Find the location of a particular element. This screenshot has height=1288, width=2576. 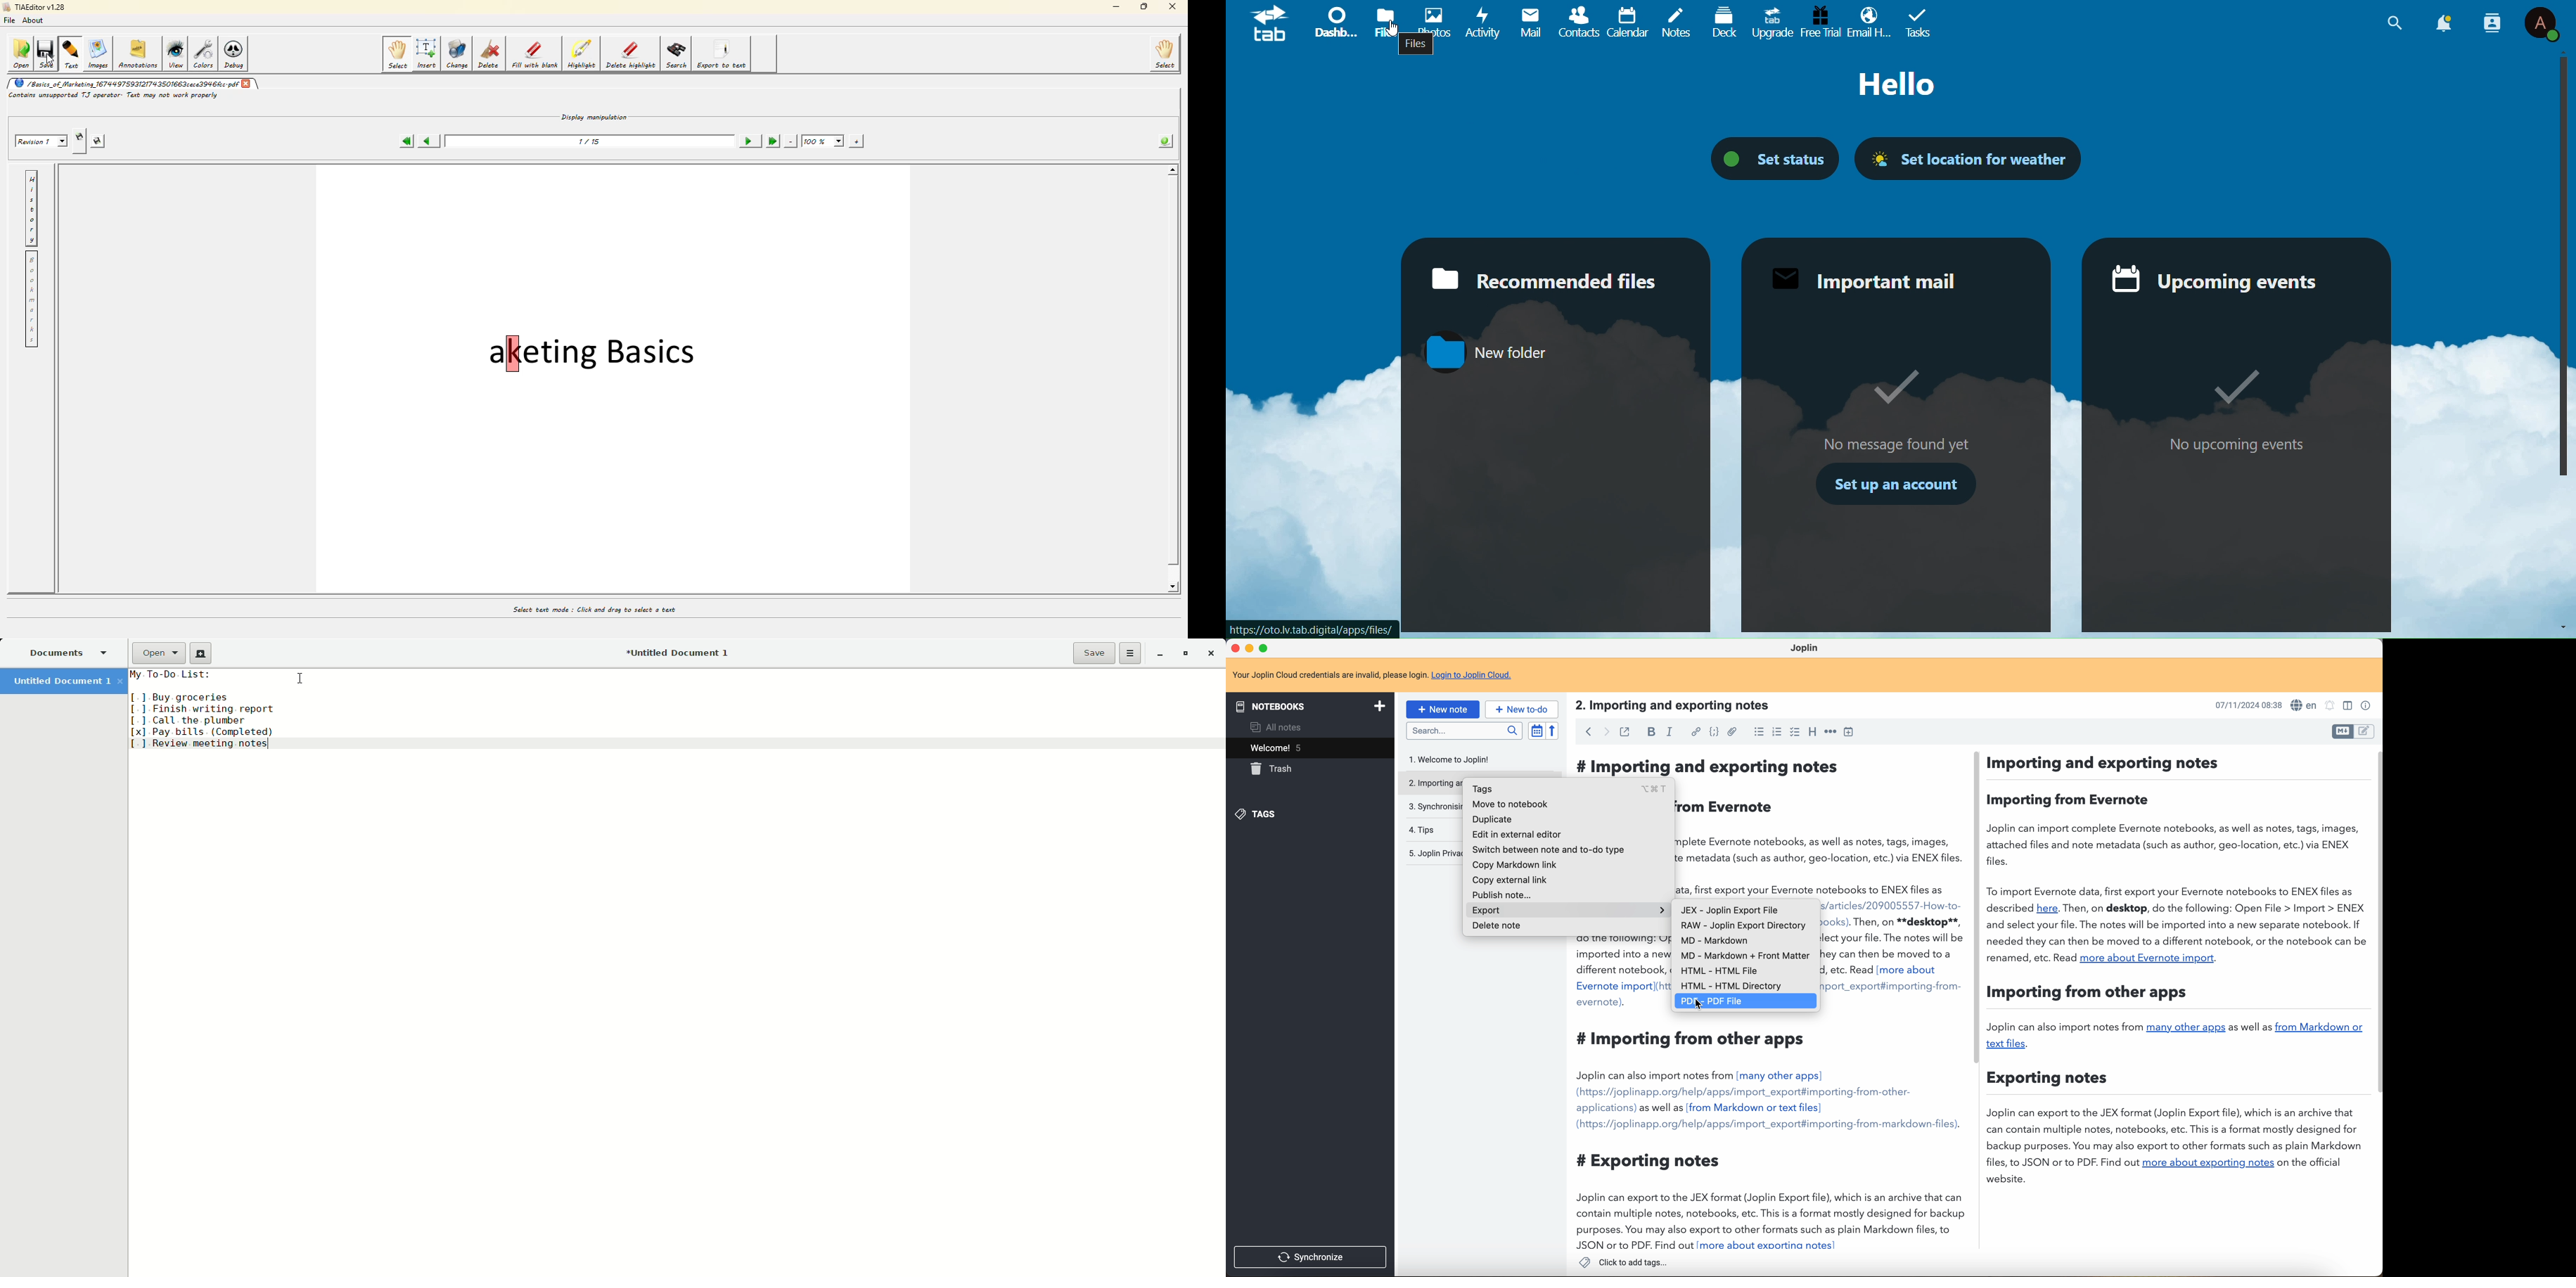

minimize is located at coordinates (1251, 648).